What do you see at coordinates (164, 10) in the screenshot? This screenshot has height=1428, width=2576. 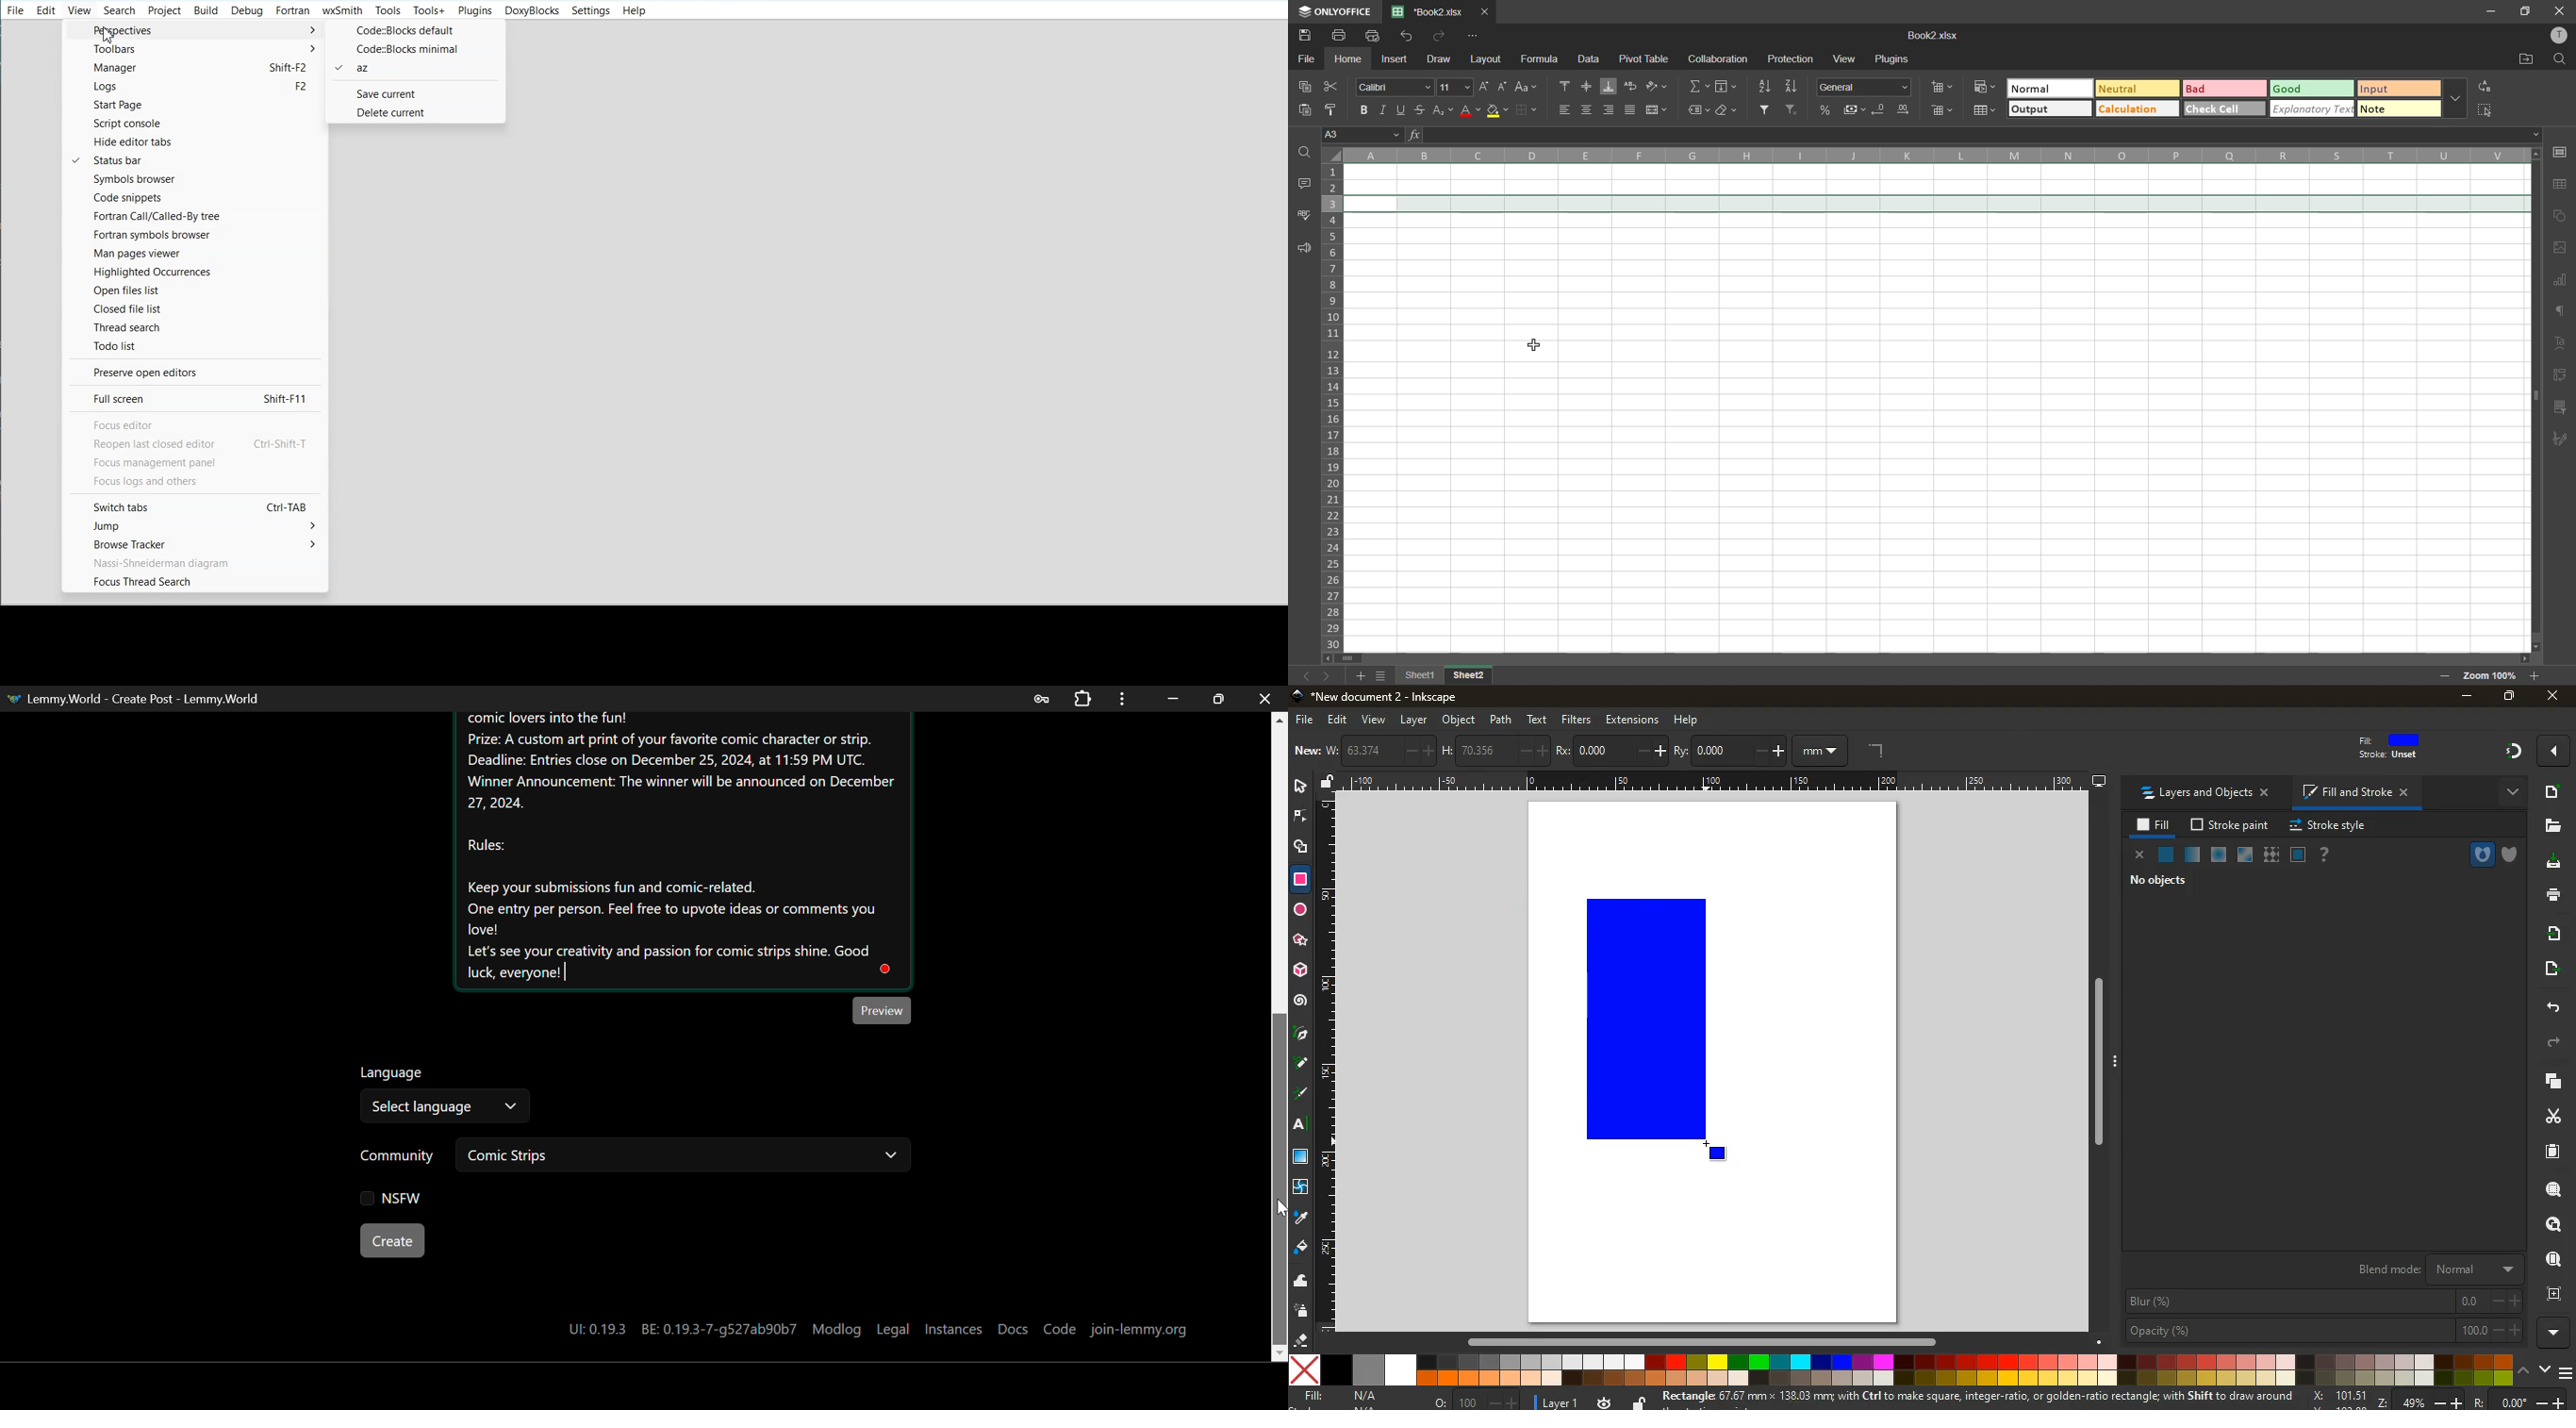 I see `Project` at bounding box center [164, 10].